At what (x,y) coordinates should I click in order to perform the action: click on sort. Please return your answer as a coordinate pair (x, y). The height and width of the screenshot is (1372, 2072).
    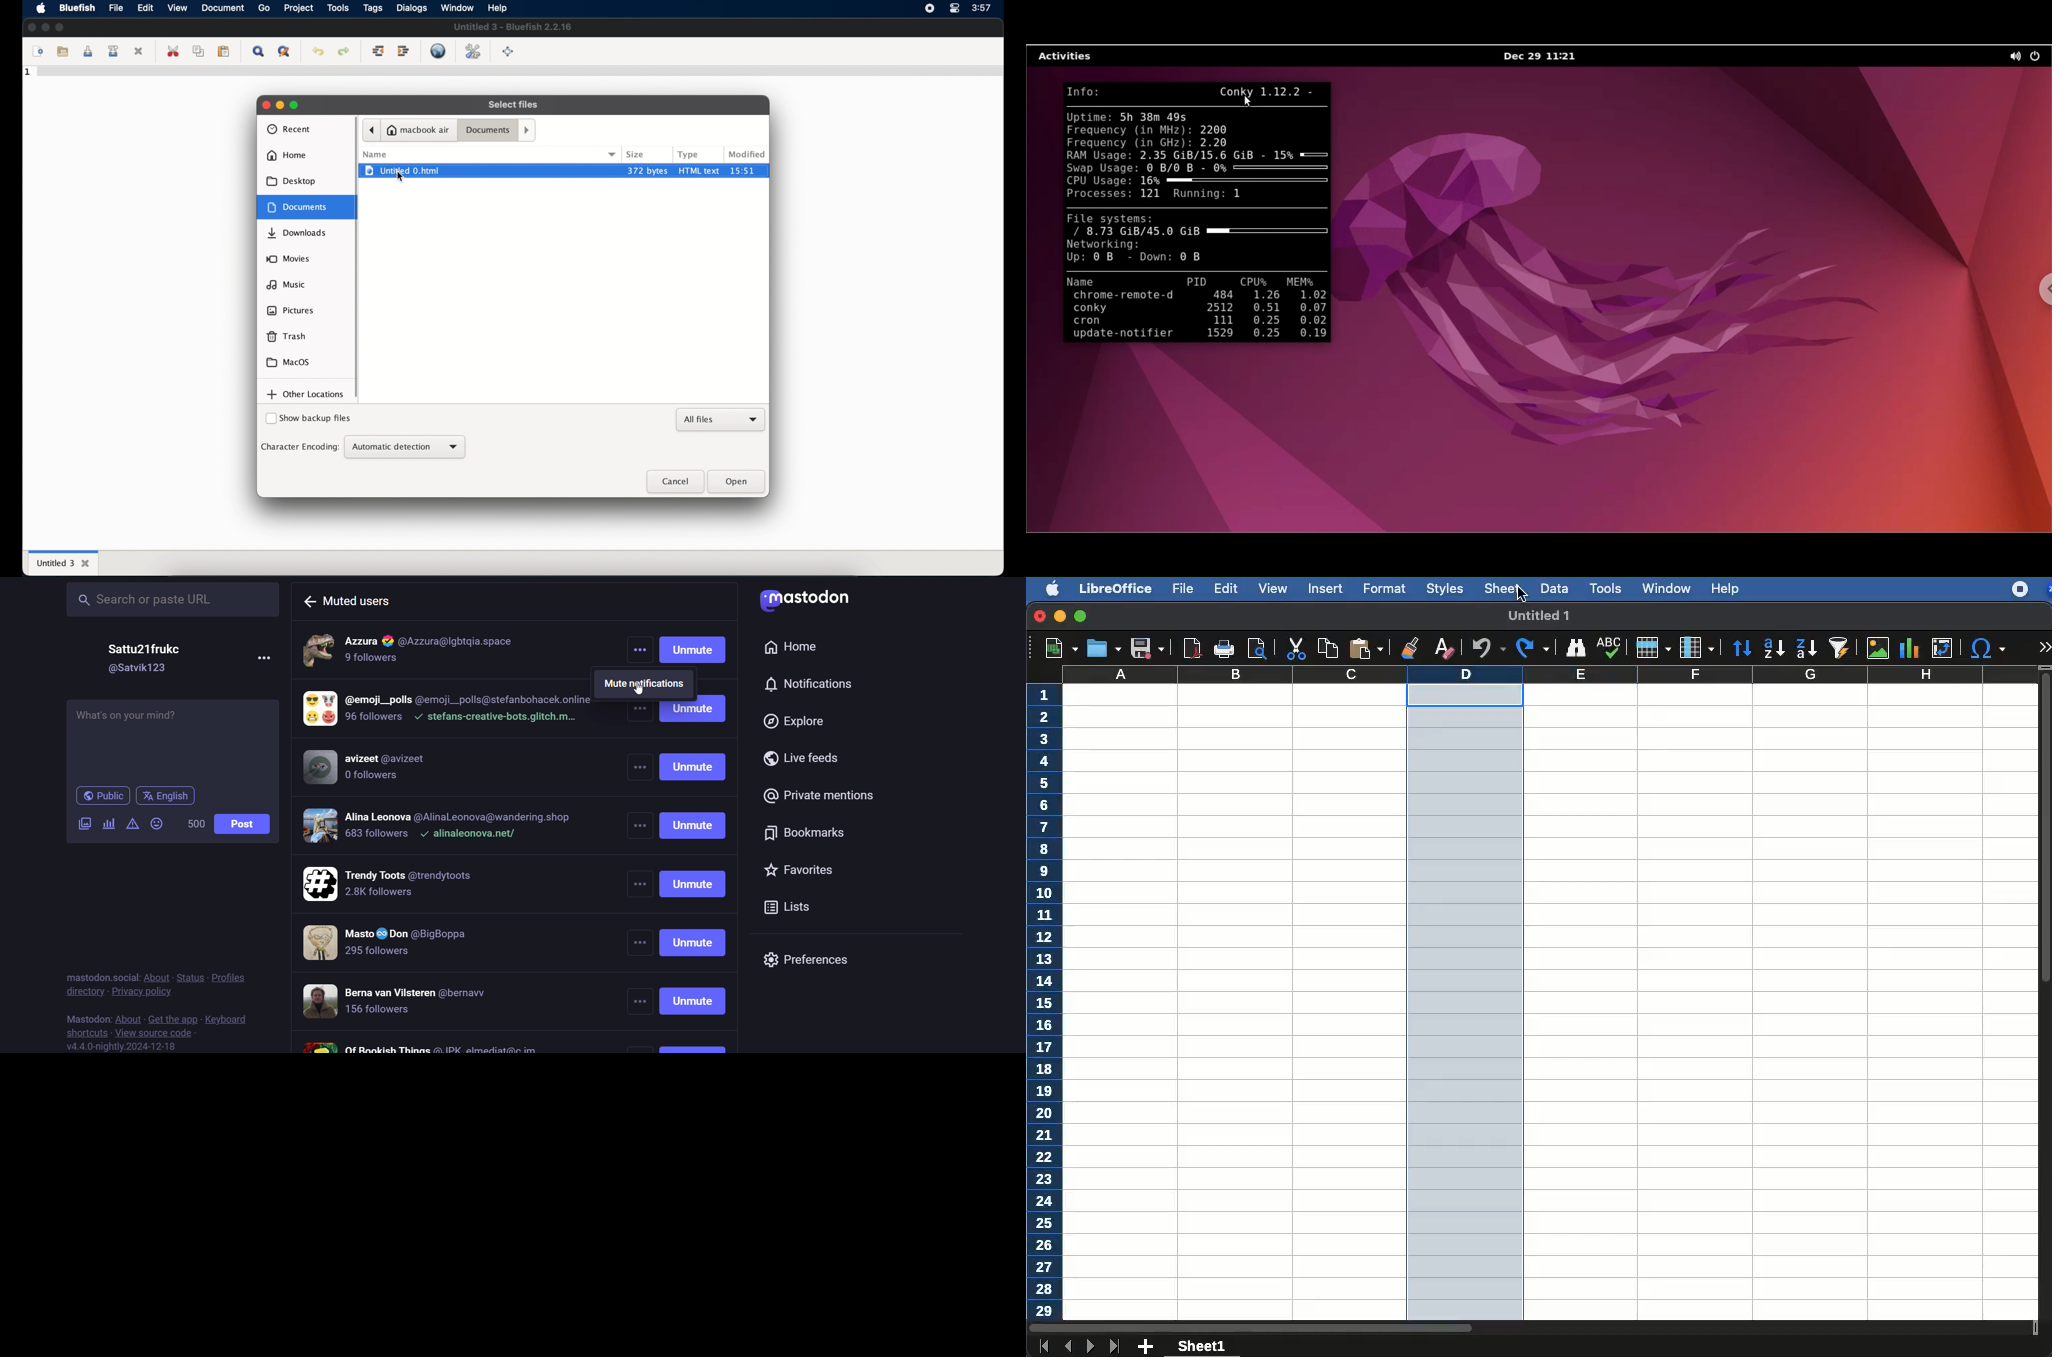
    Looking at the image, I should click on (1742, 648).